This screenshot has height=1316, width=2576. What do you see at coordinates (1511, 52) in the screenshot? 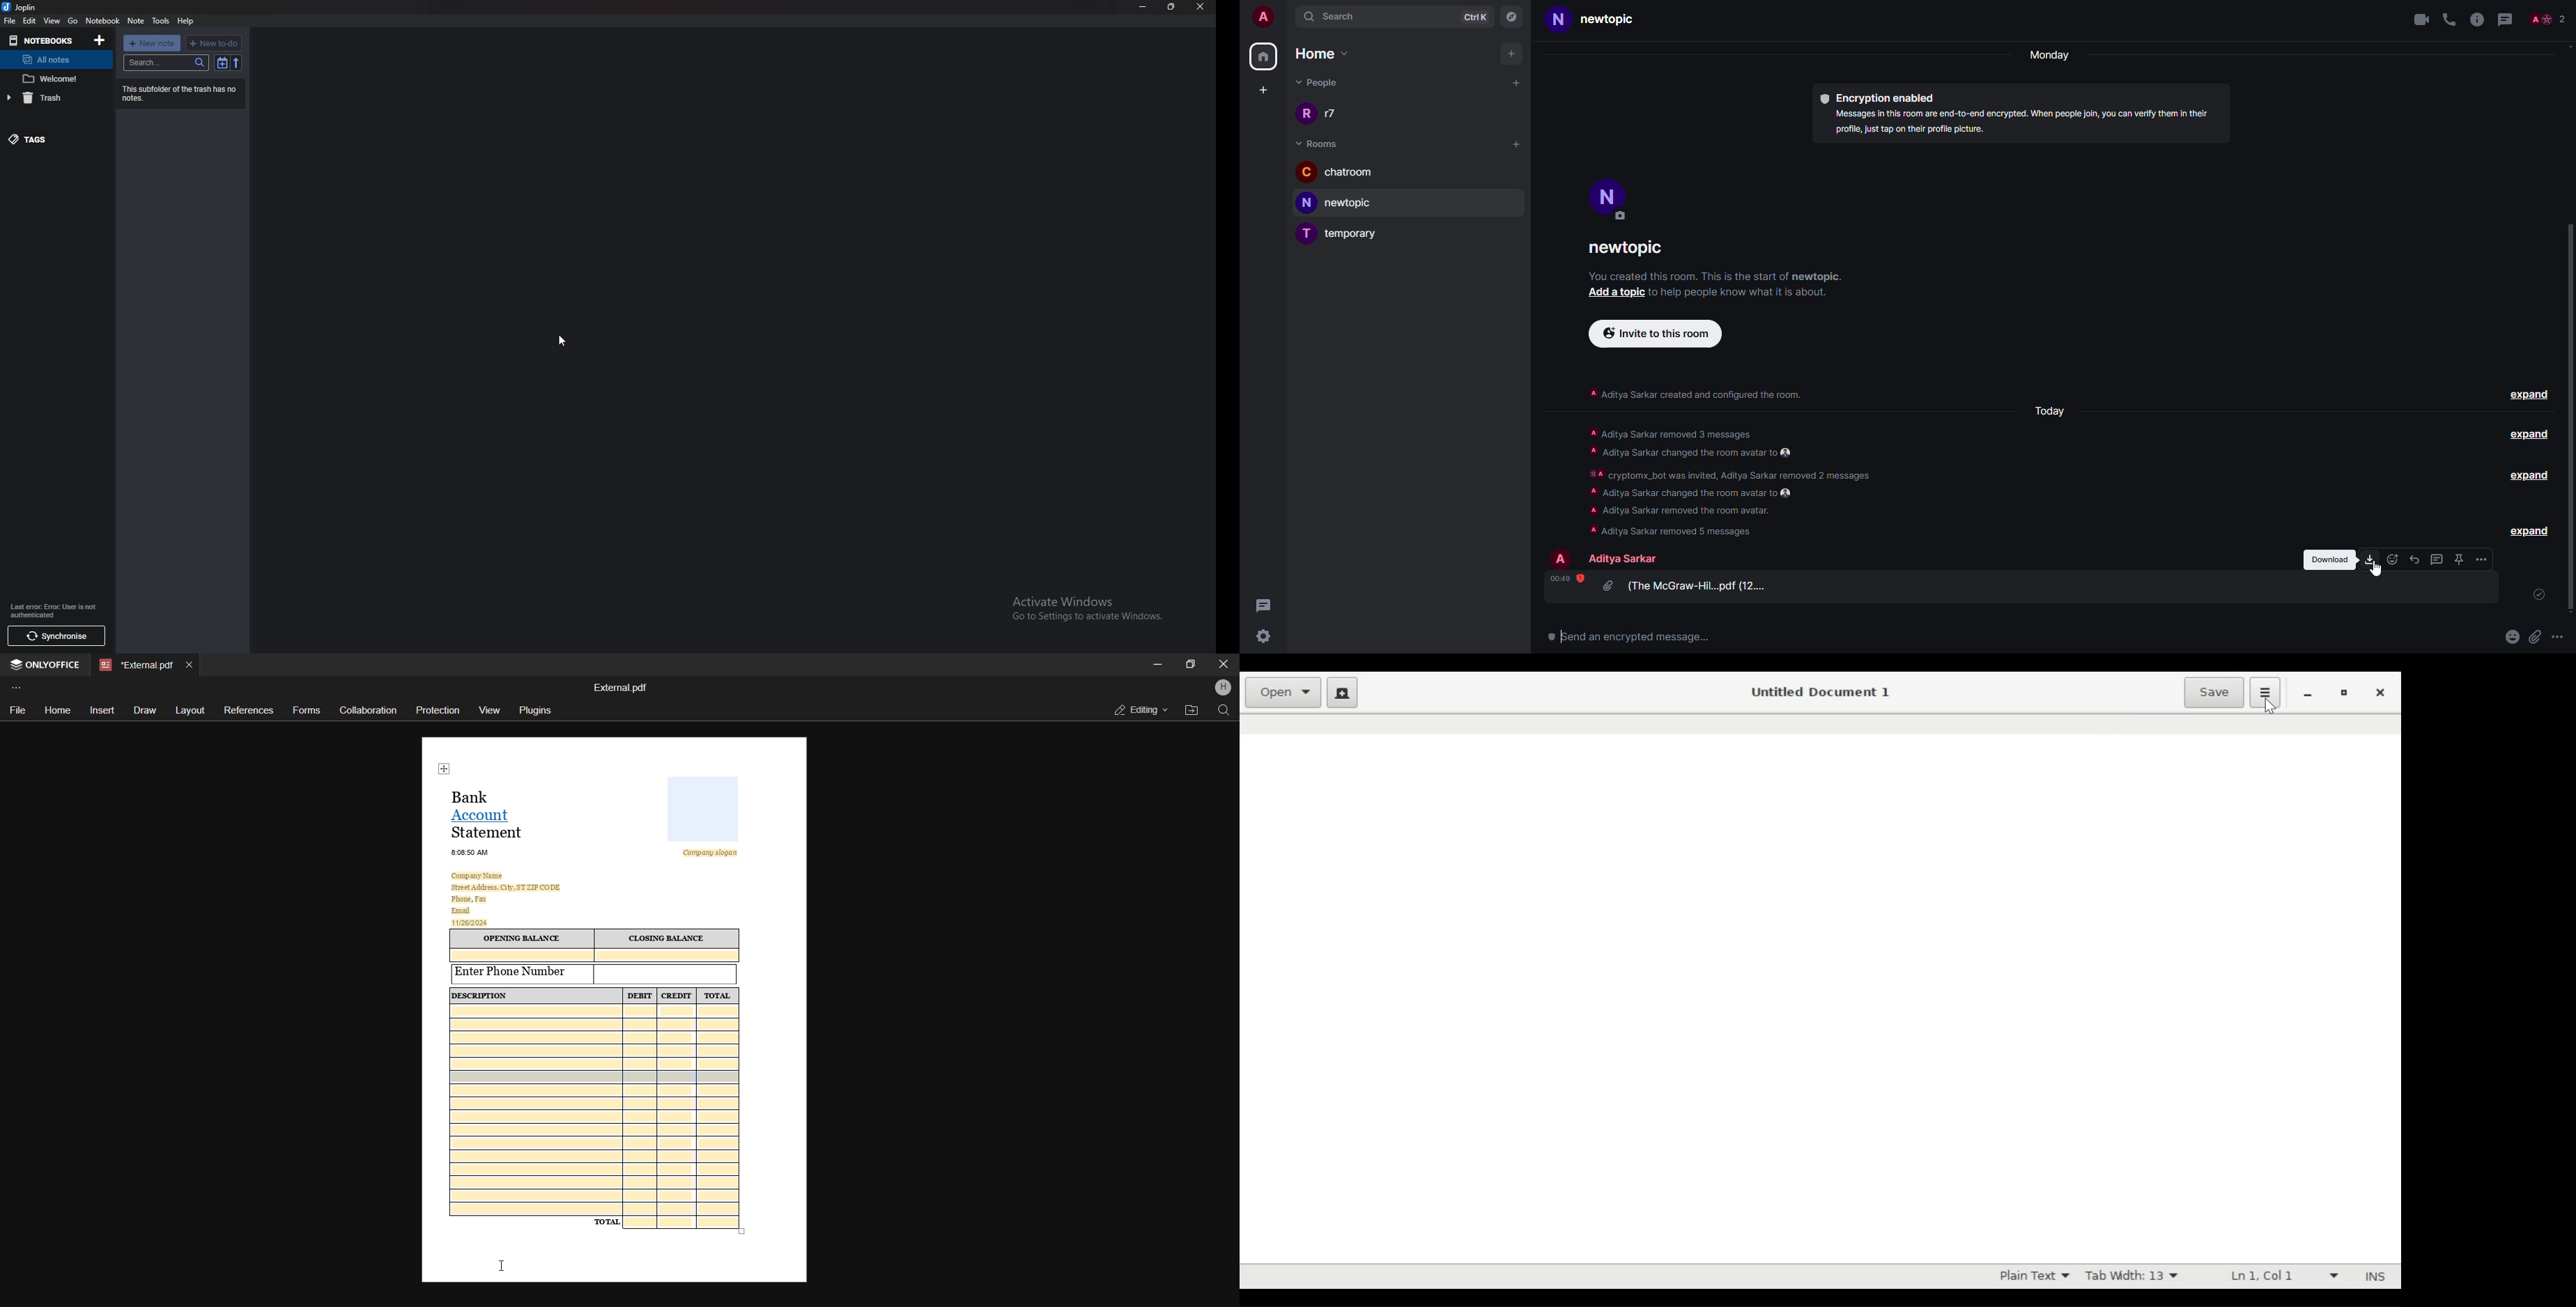
I see `add` at bounding box center [1511, 52].